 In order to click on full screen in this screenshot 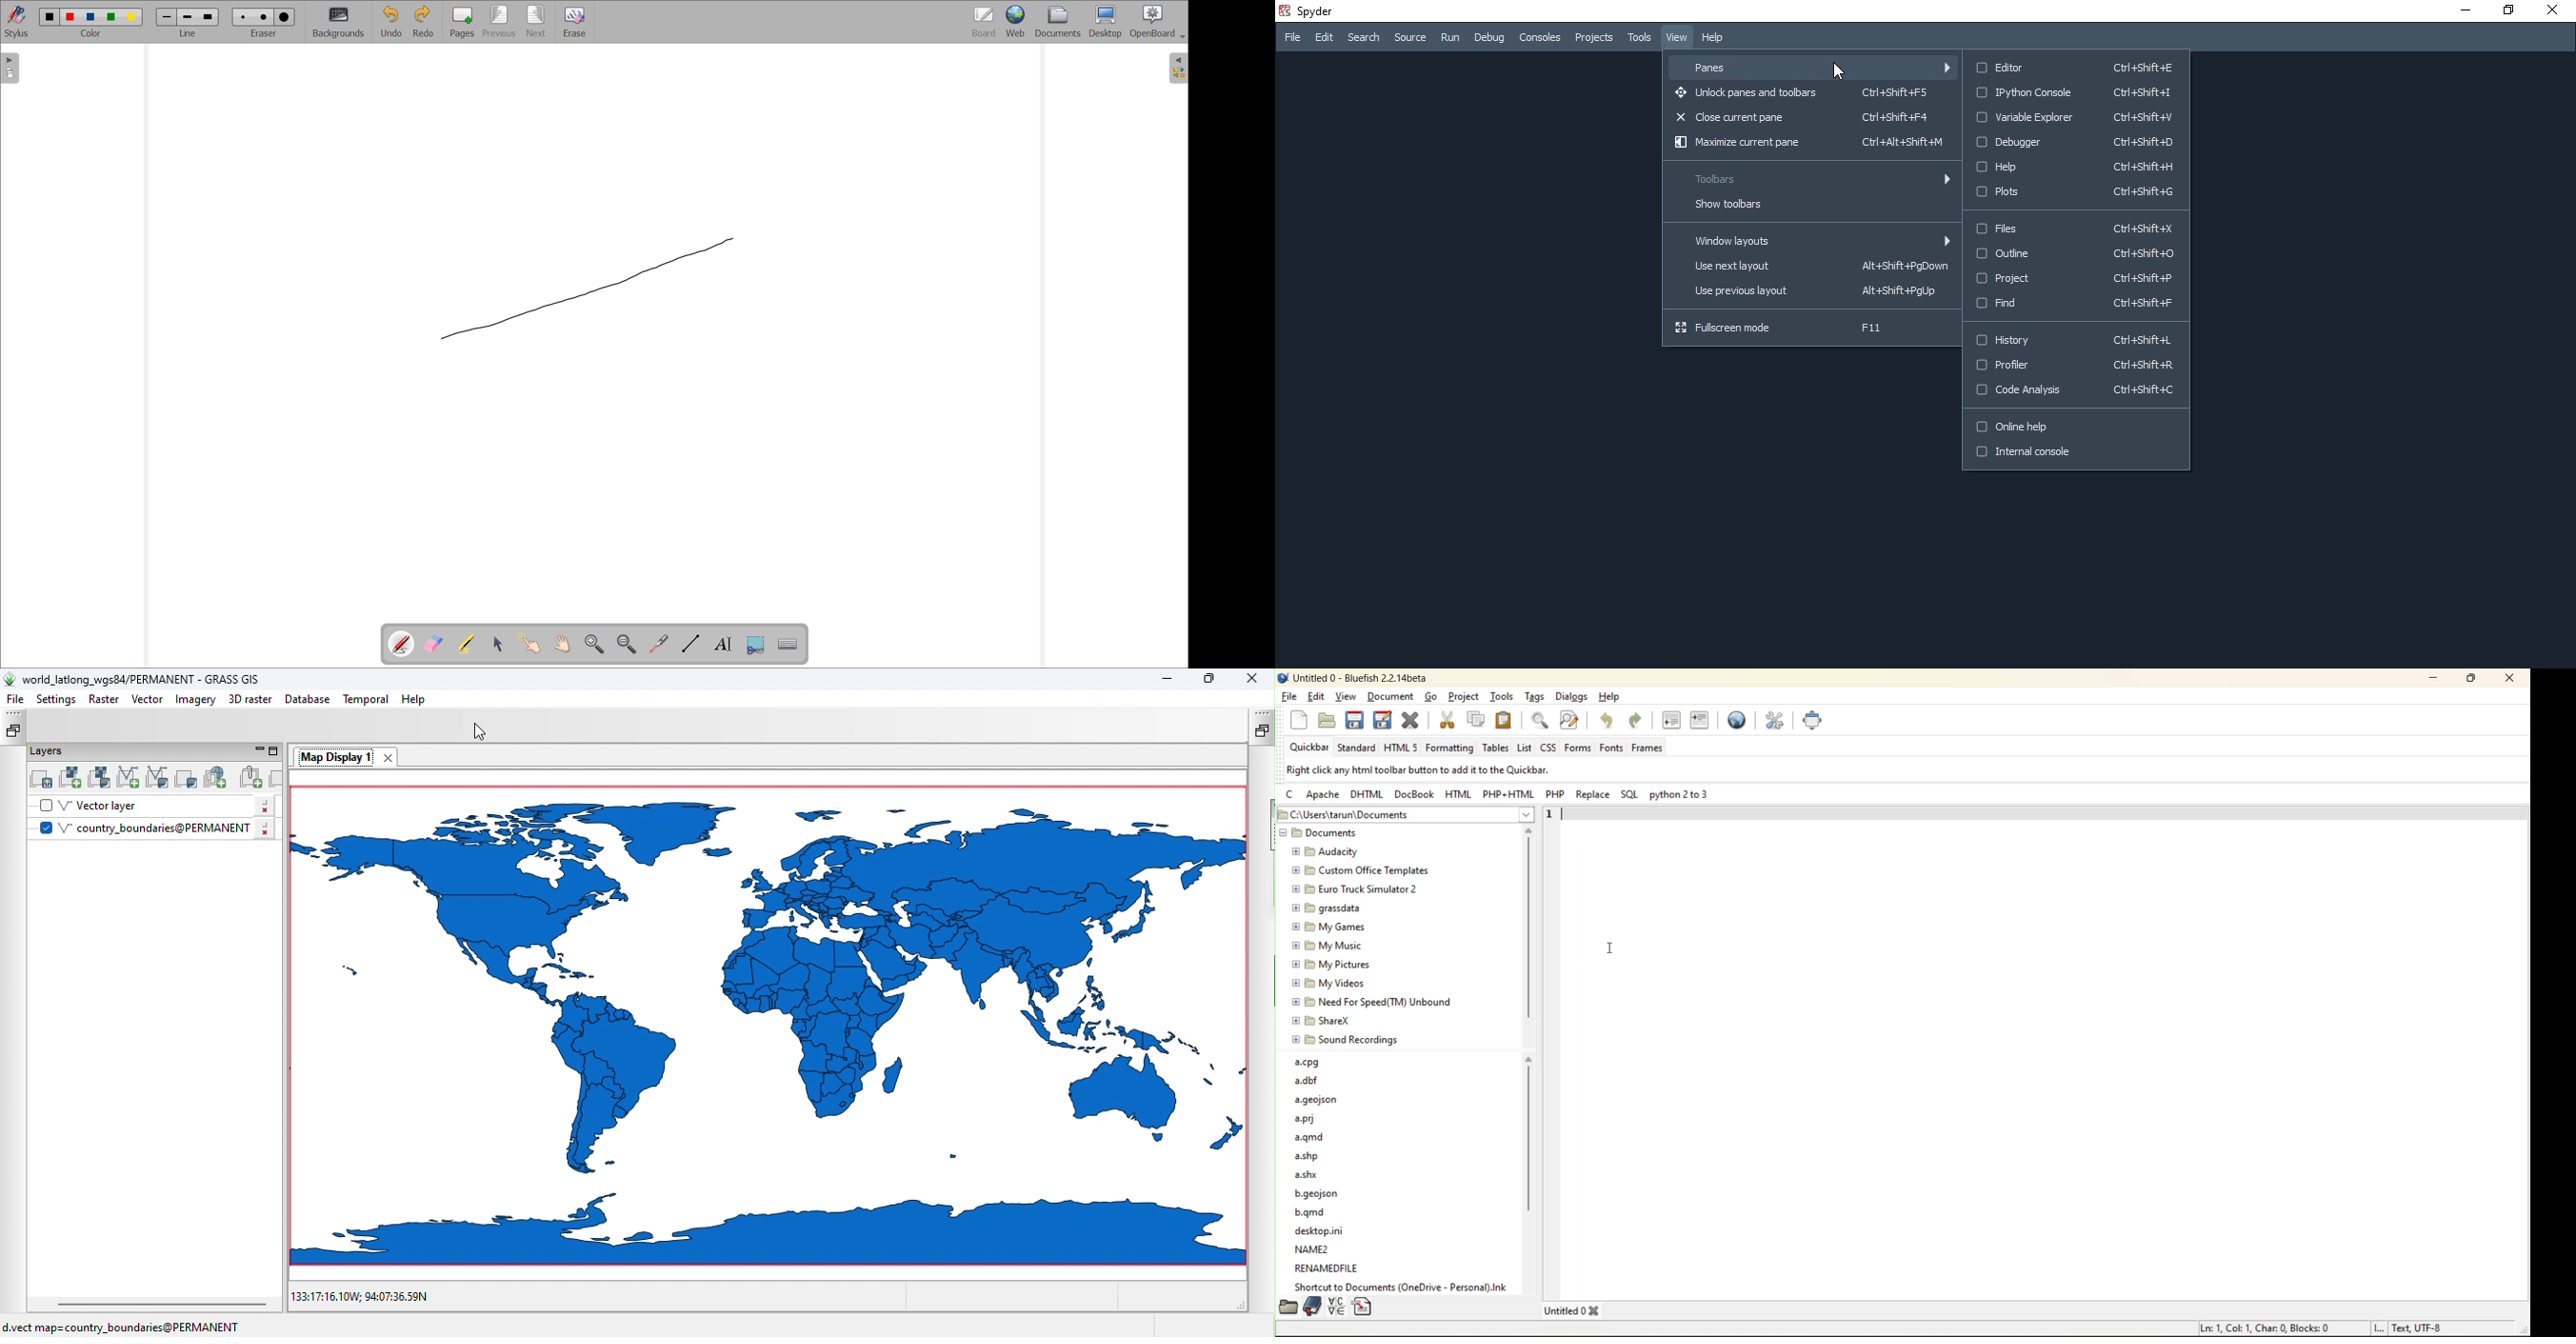, I will do `click(1819, 719)`.